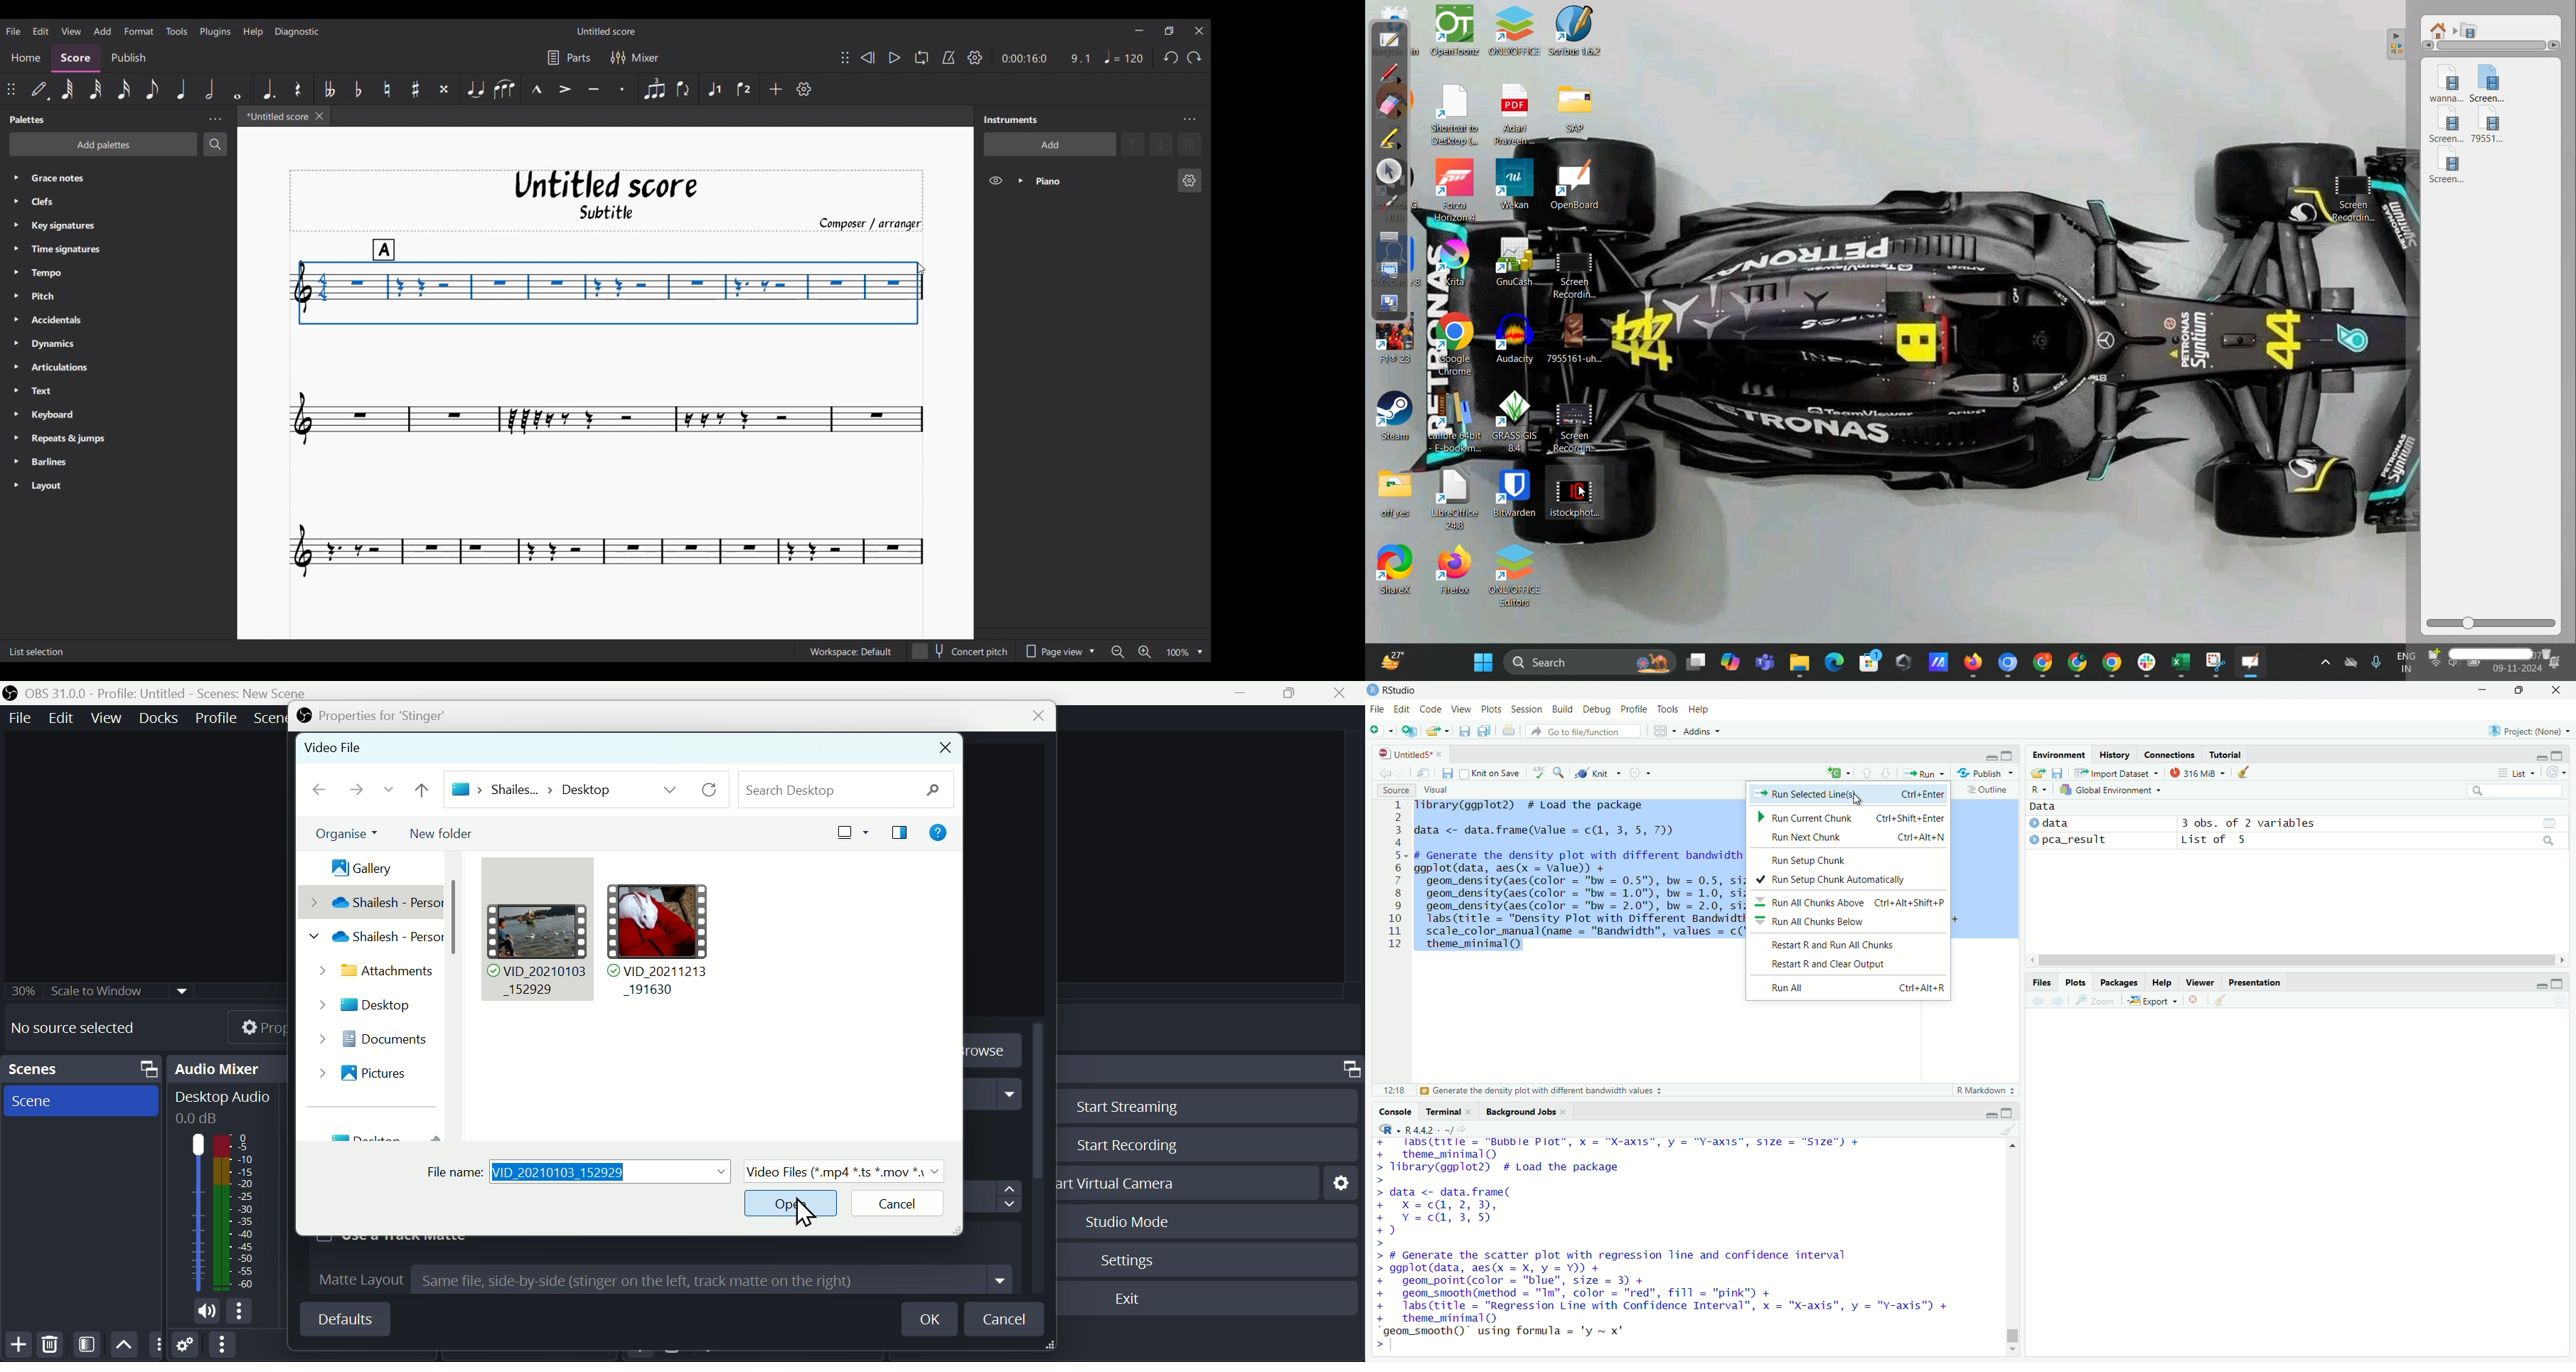  I want to click on Close current score tab, so click(319, 116).